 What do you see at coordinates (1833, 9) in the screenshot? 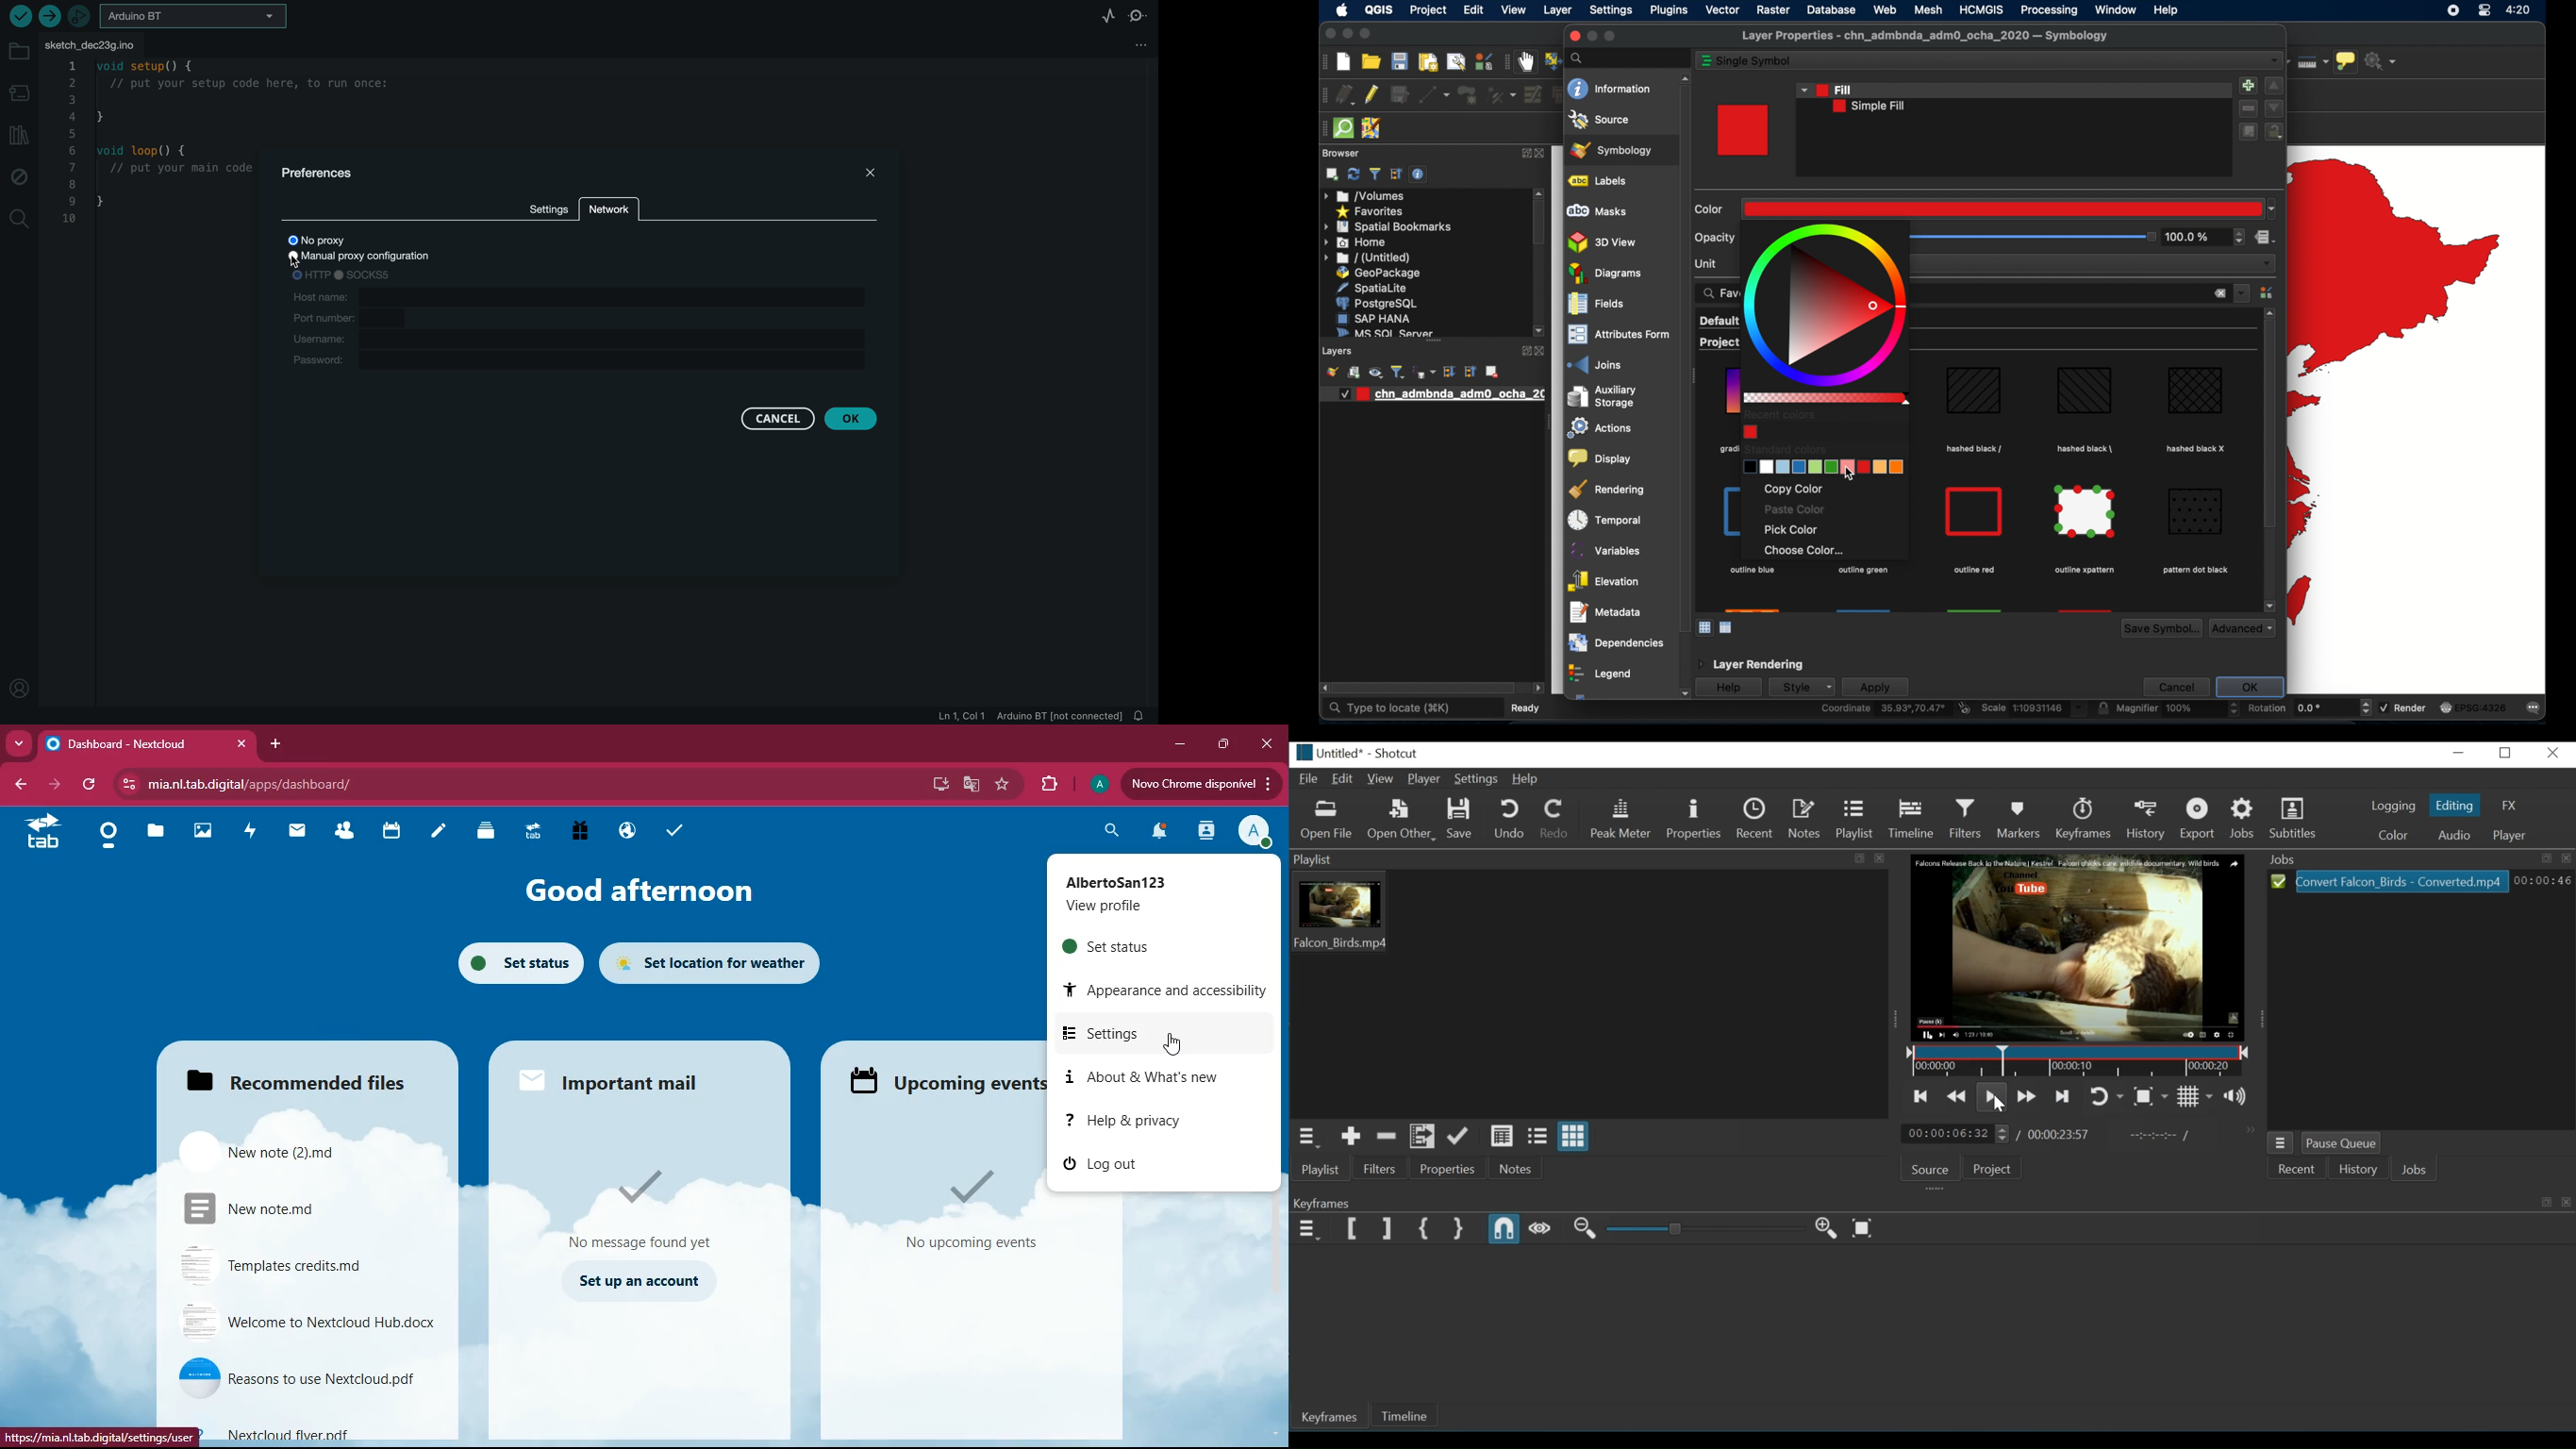
I see `database` at bounding box center [1833, 9].